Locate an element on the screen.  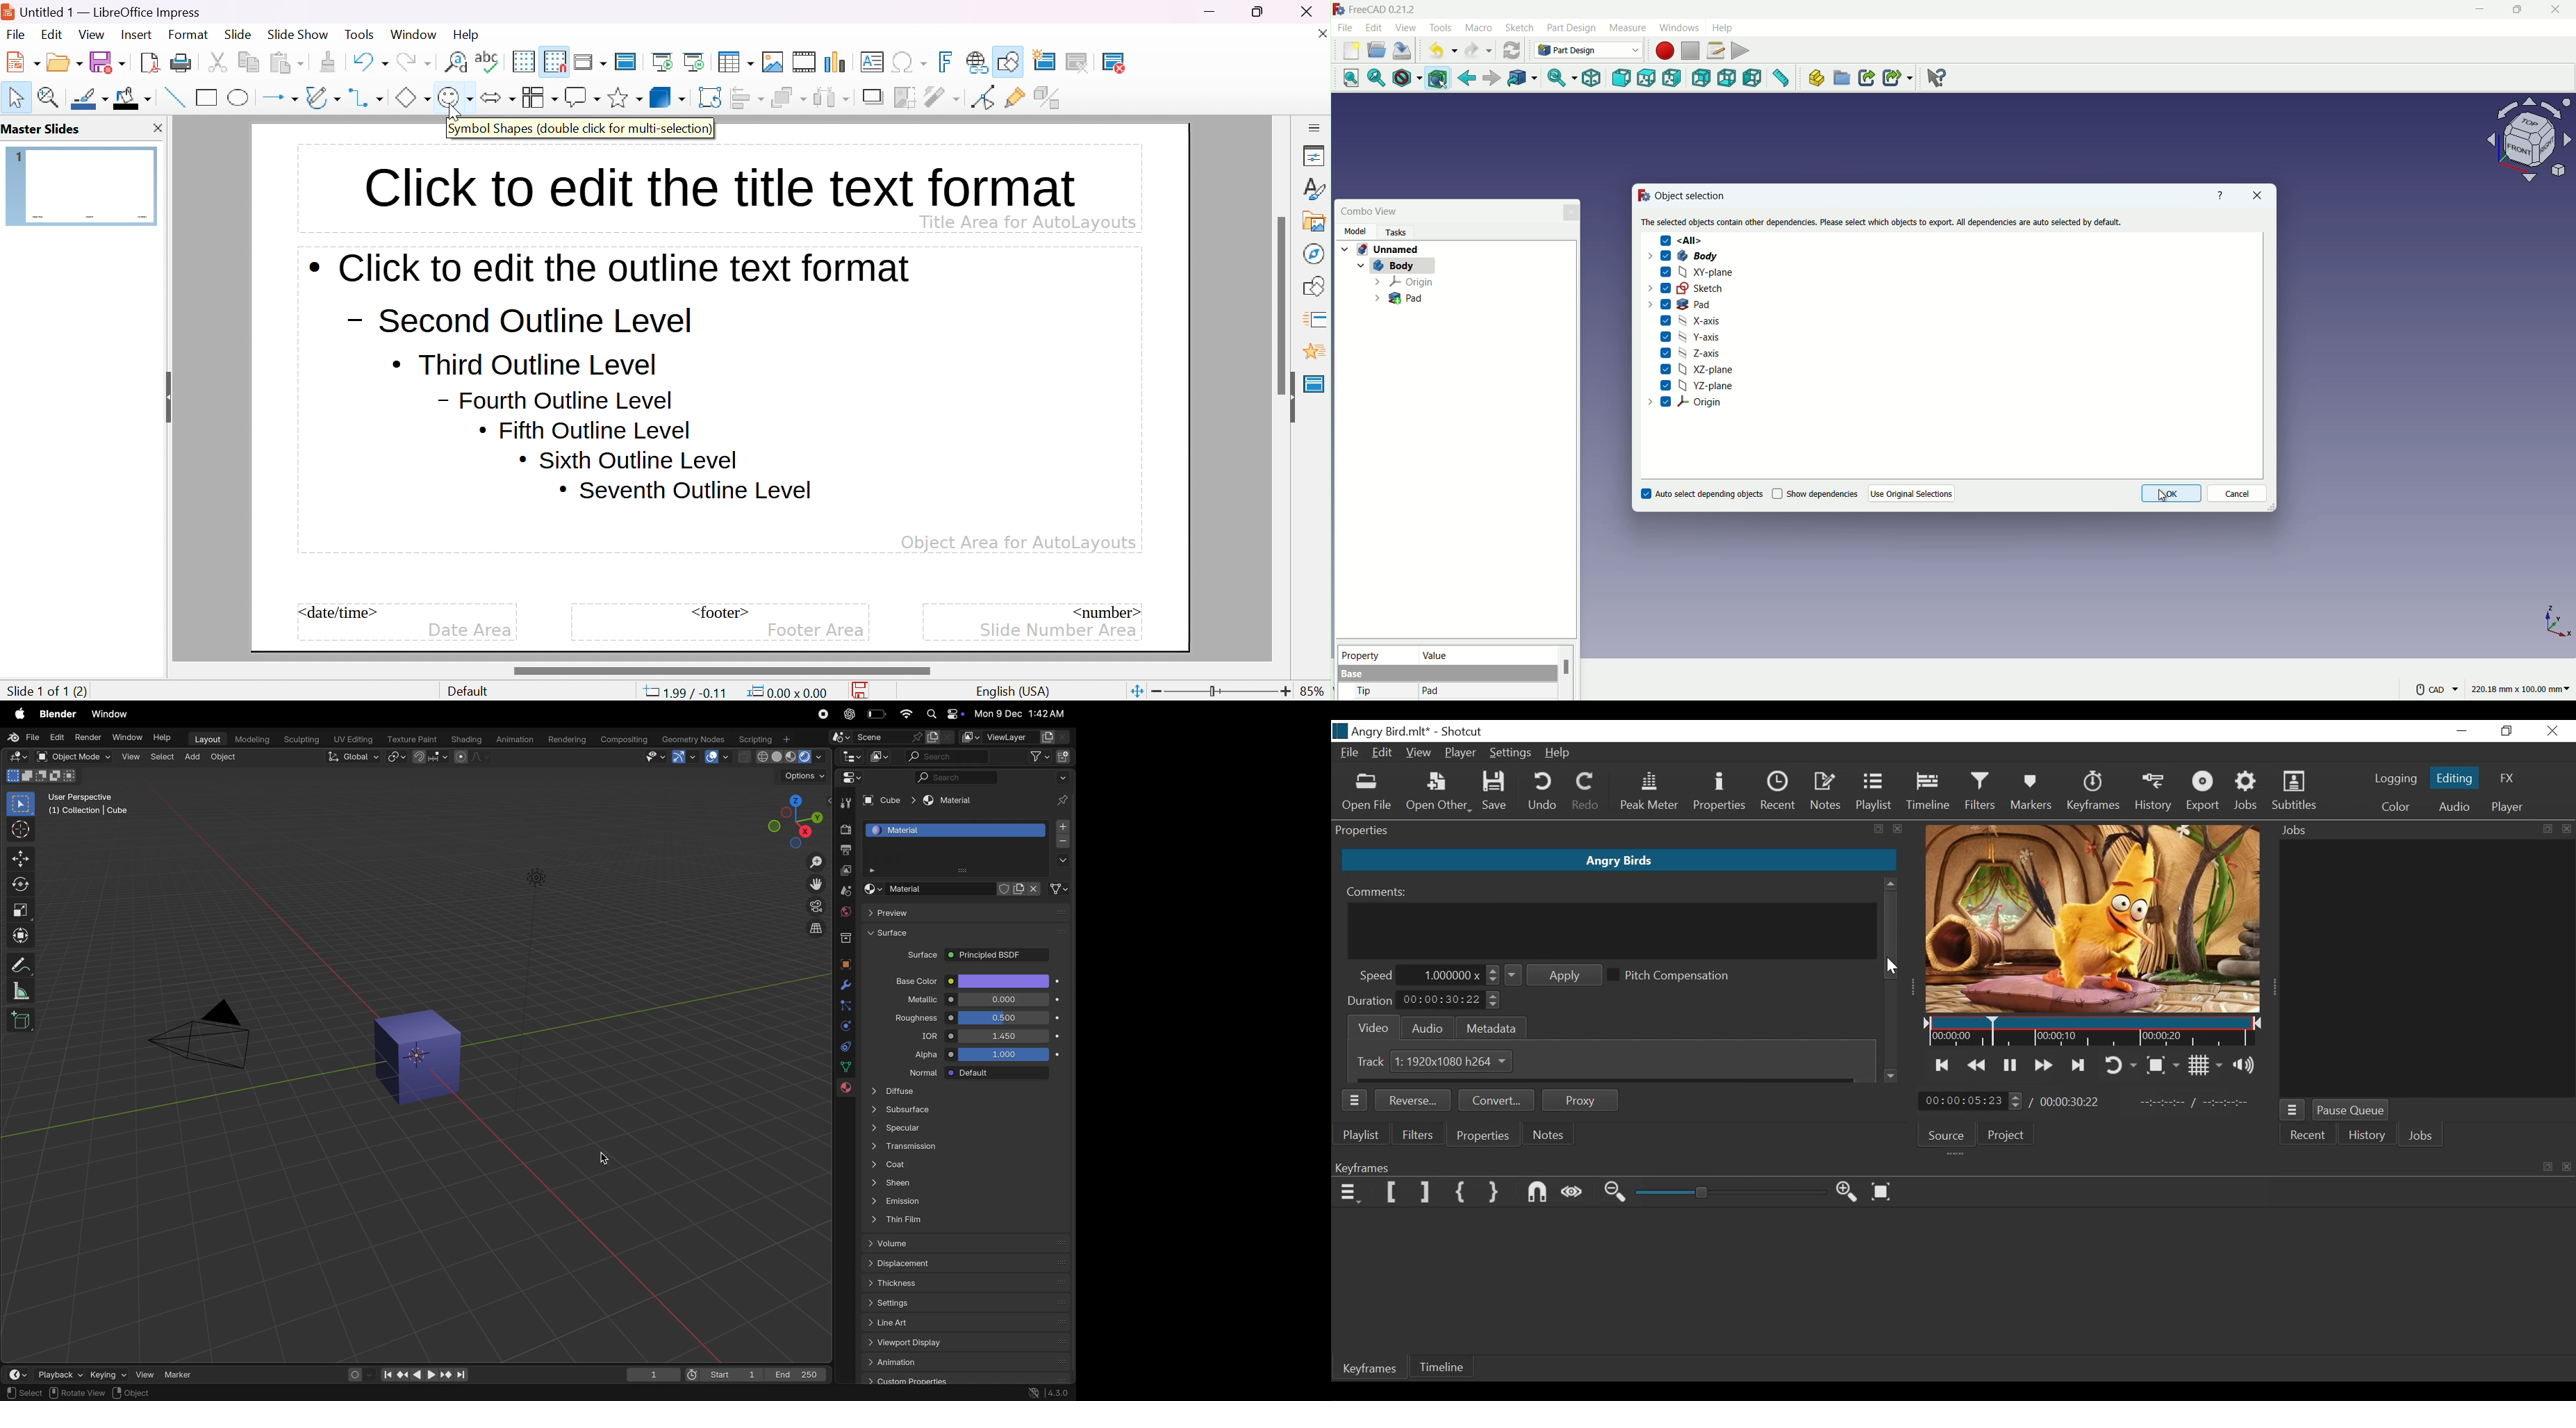
close app is located at coordinates (2557, 10).